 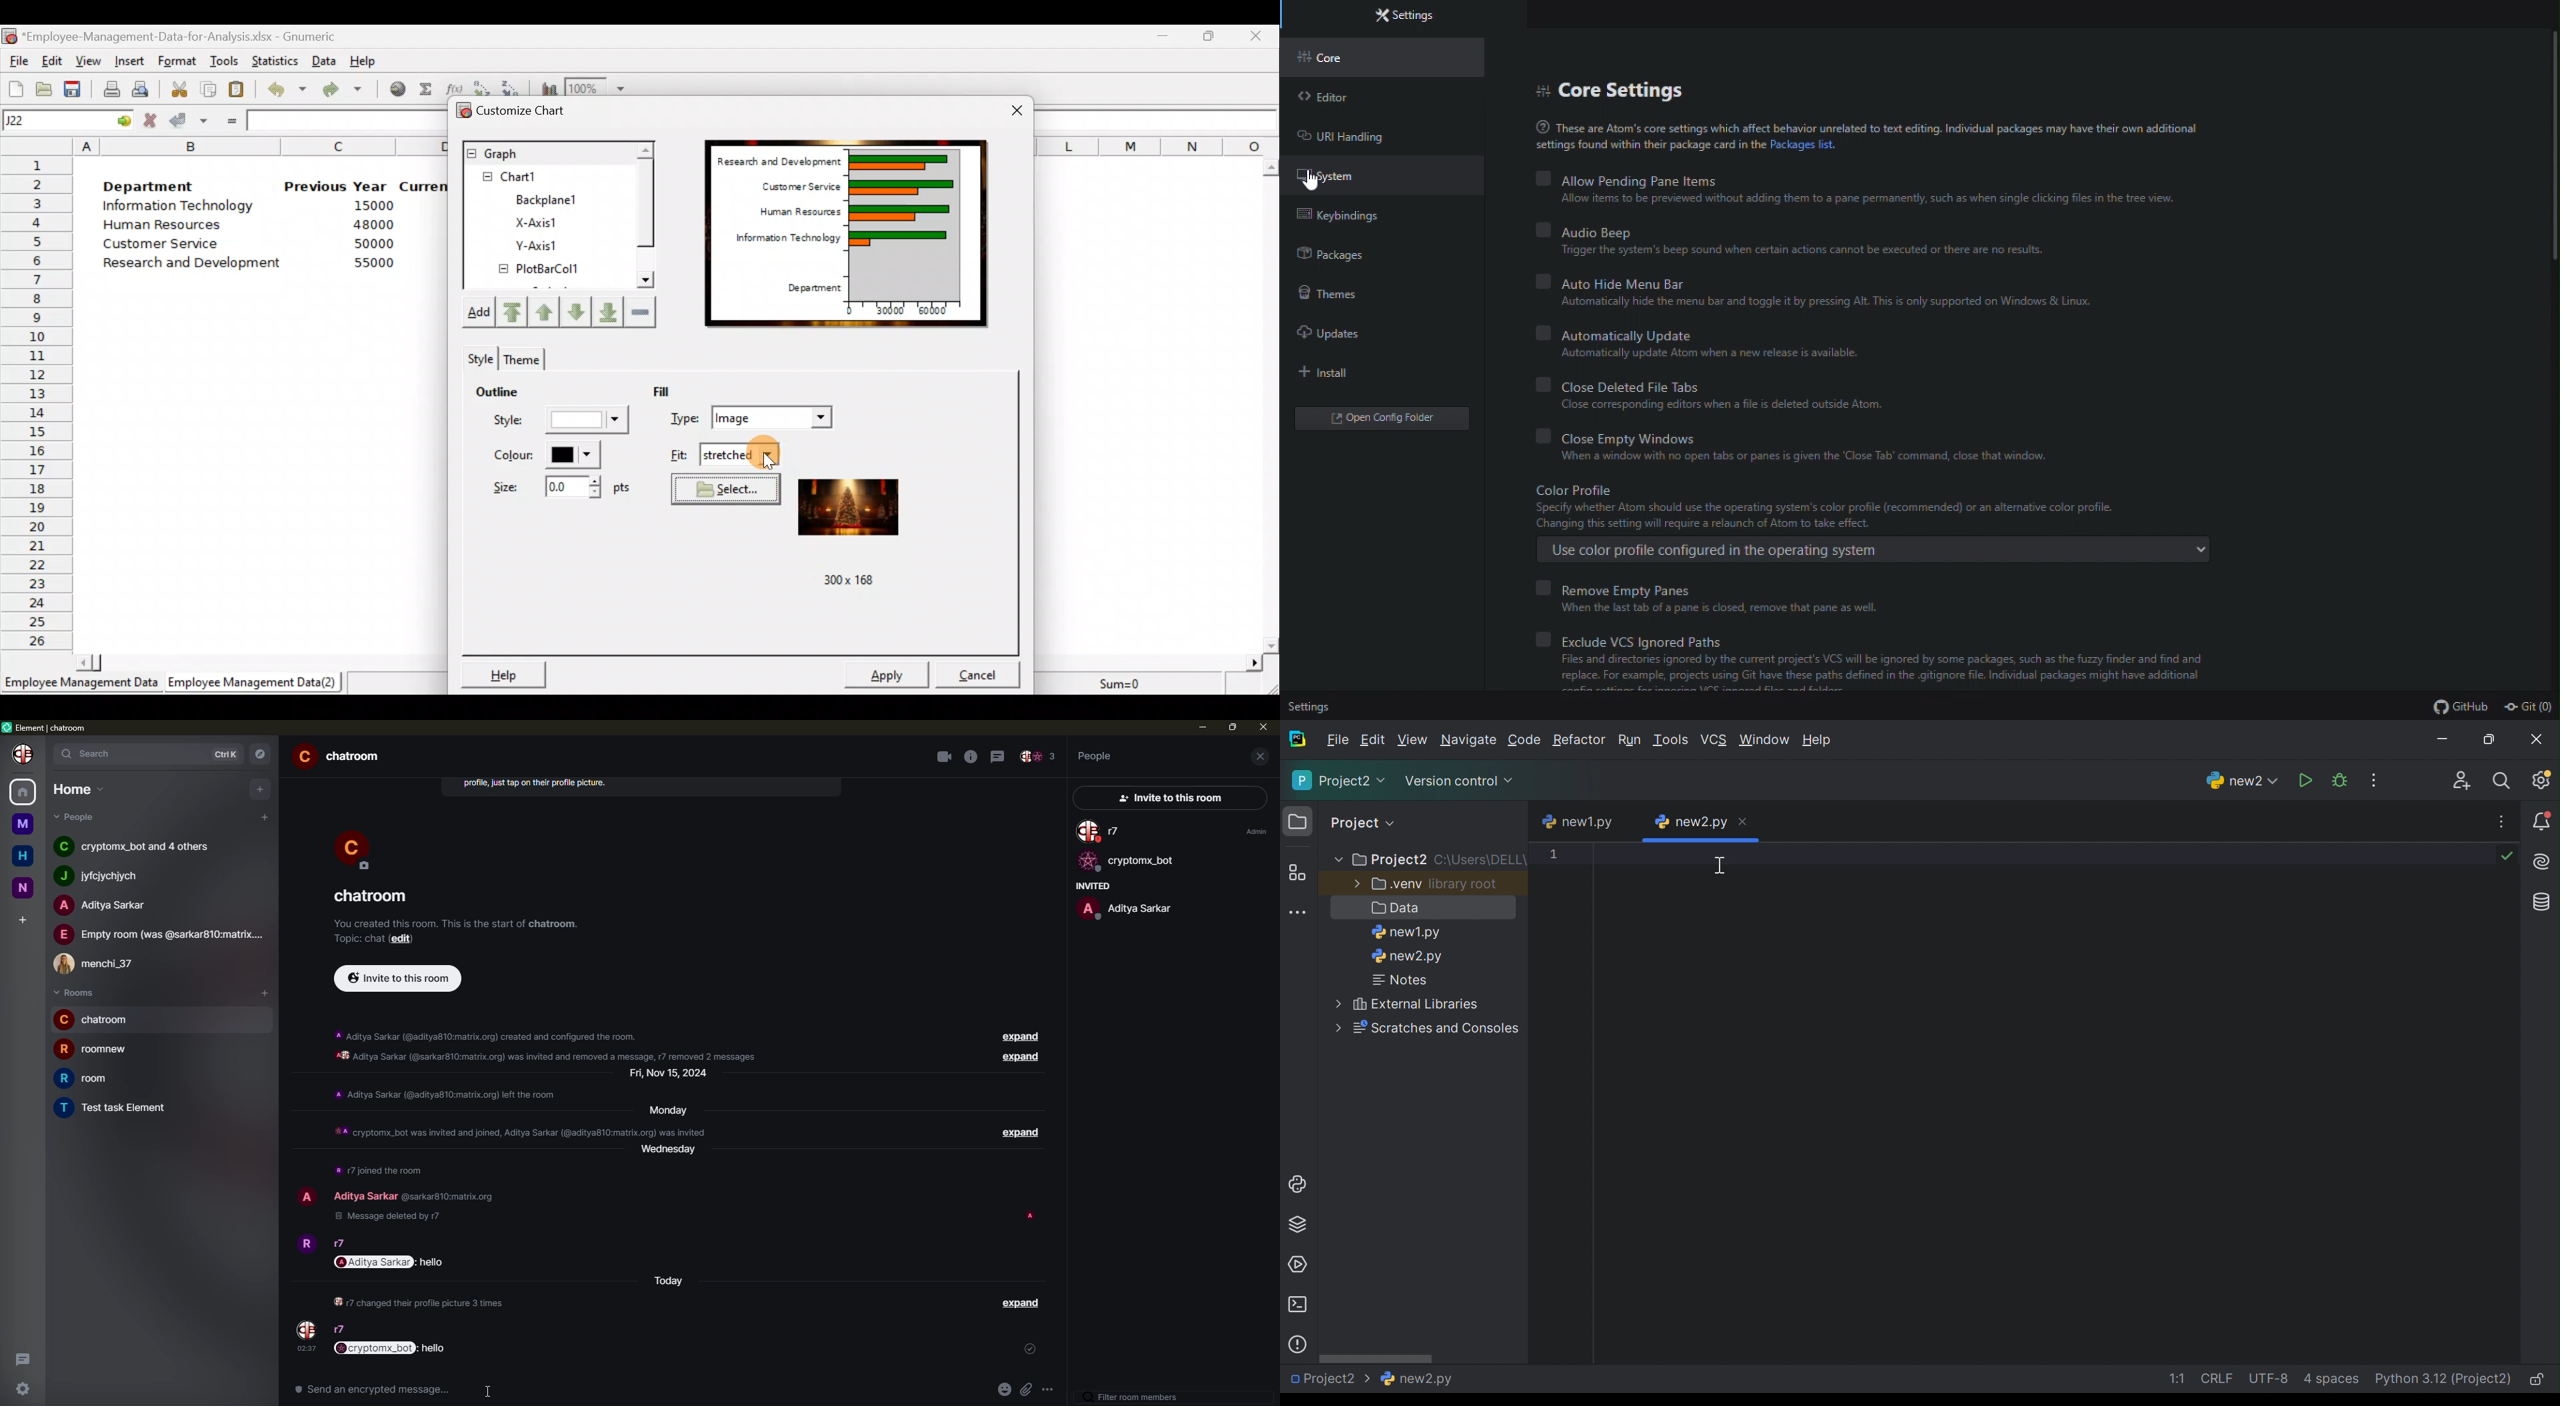 What do you see at coordinates (388, 1220) in the screenshot?
I see `deleted` at bounding box center [388, 1220].